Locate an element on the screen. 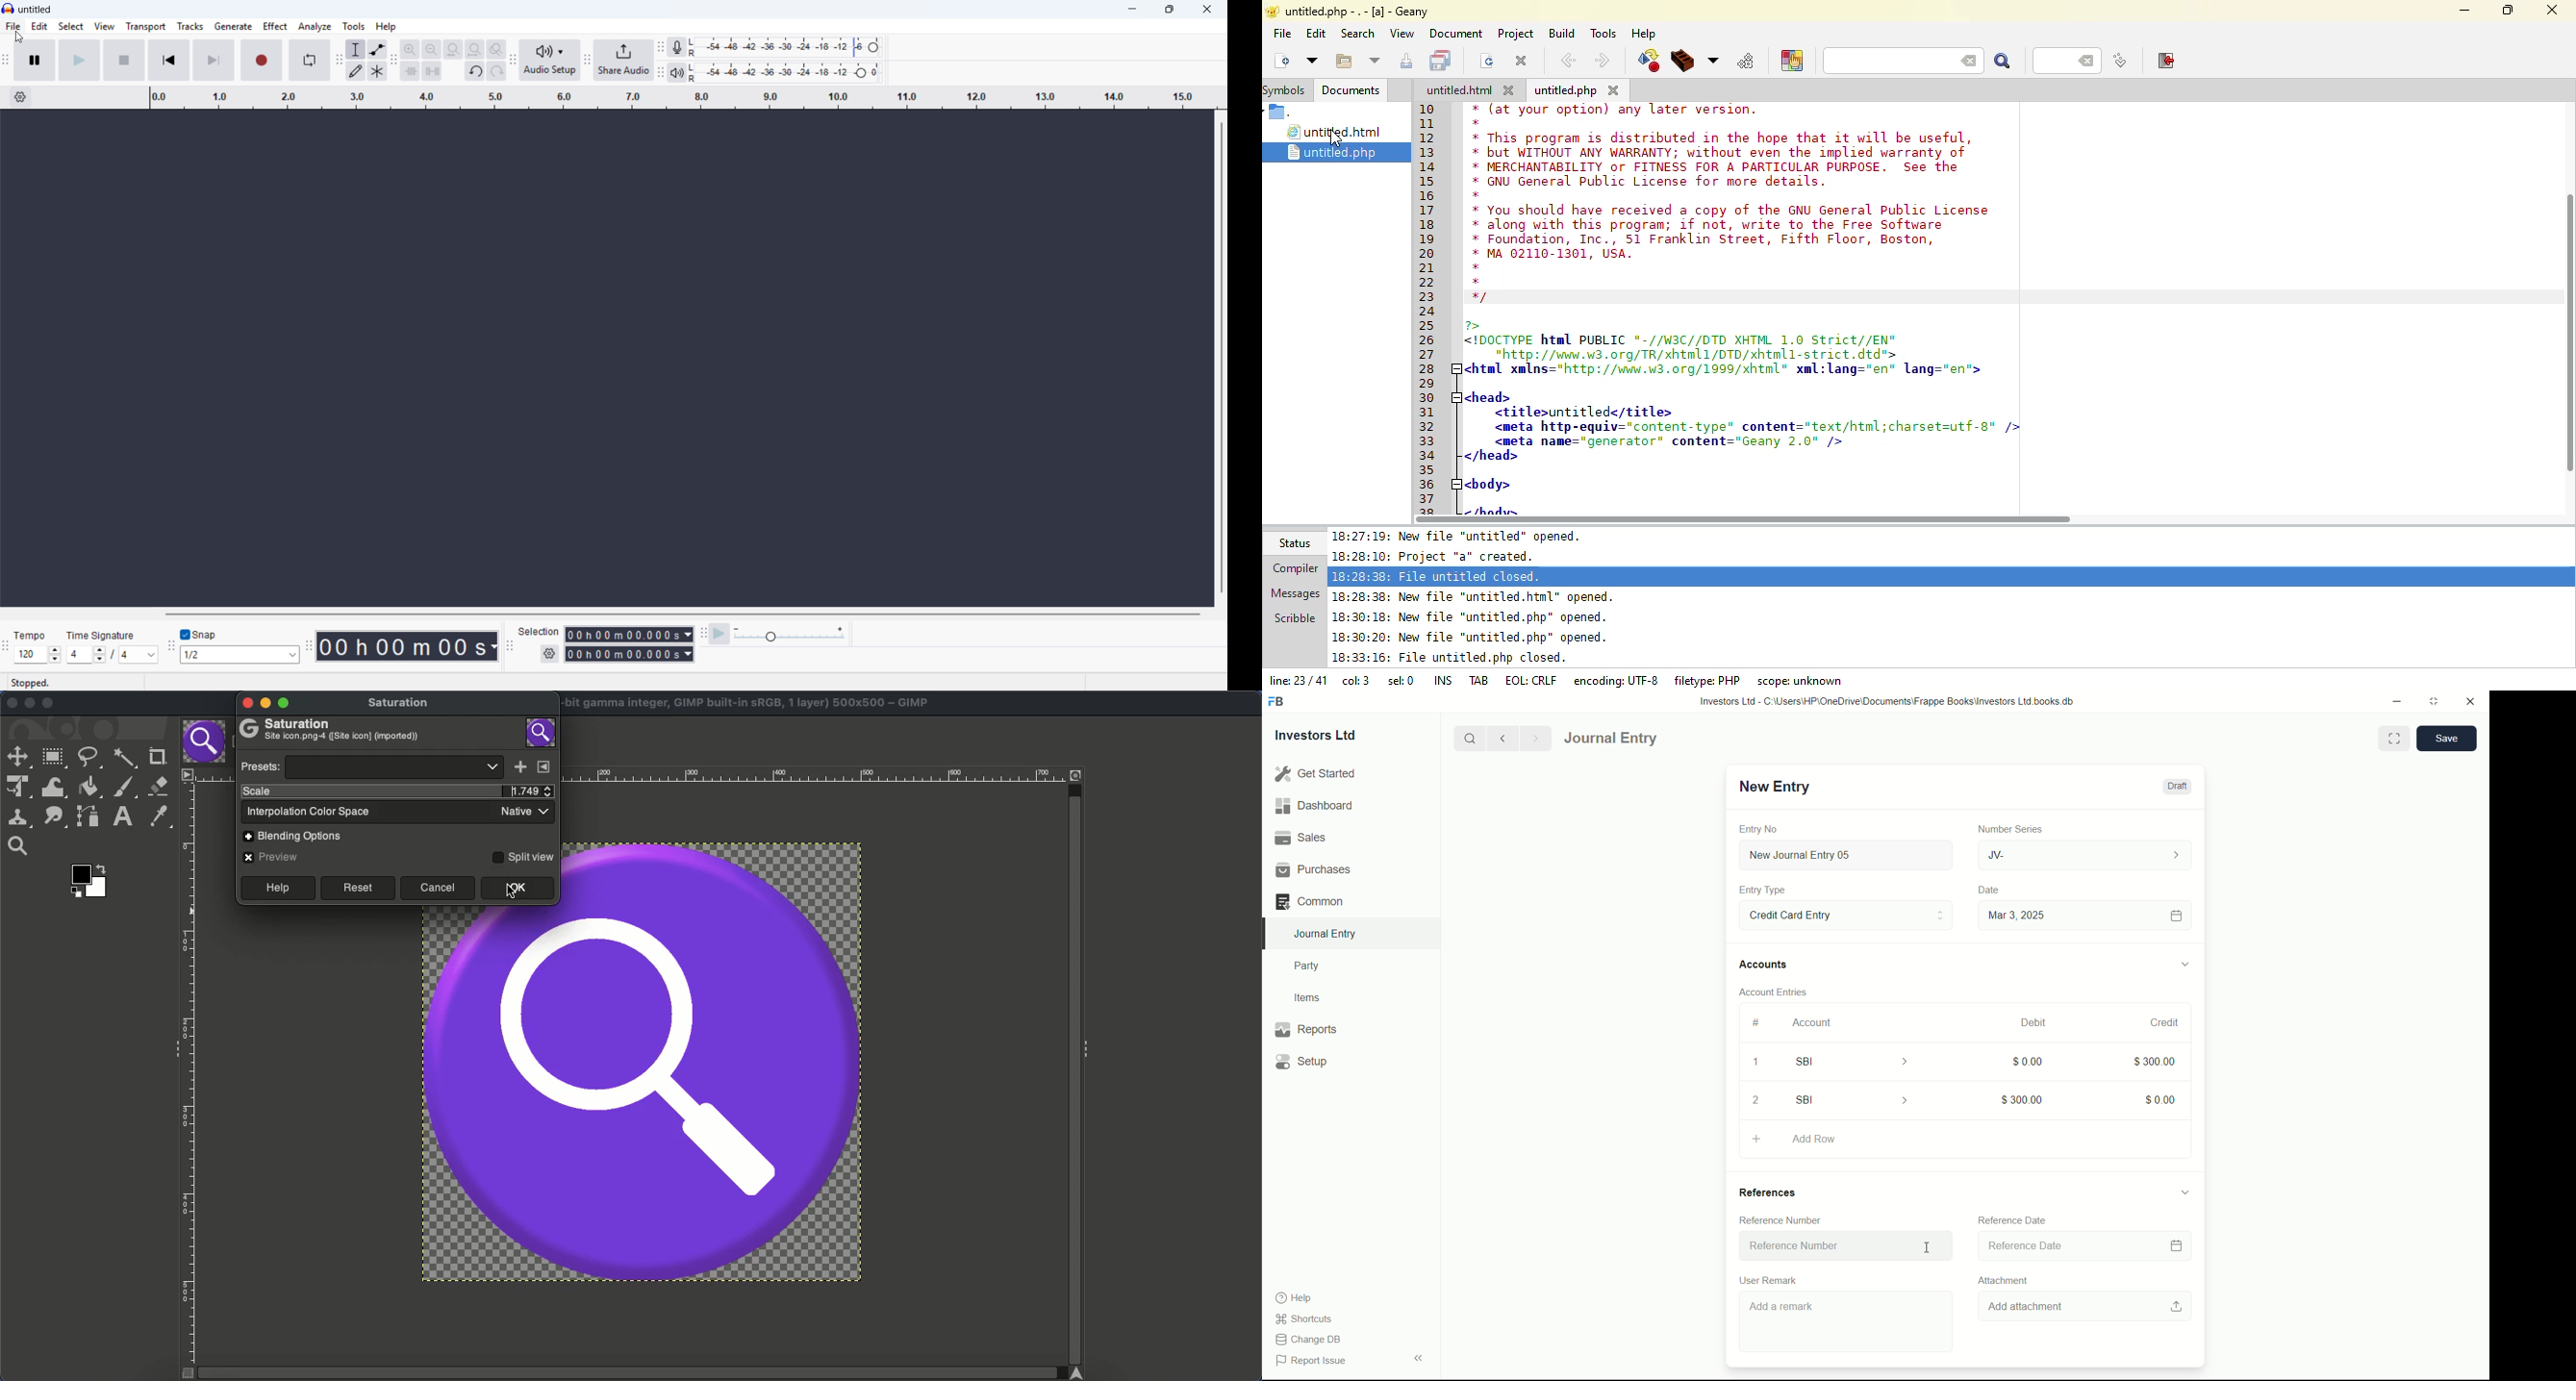 The width and height of the screenshot is (2576, 1400). Selection end time is located at coordinates (629, 654).